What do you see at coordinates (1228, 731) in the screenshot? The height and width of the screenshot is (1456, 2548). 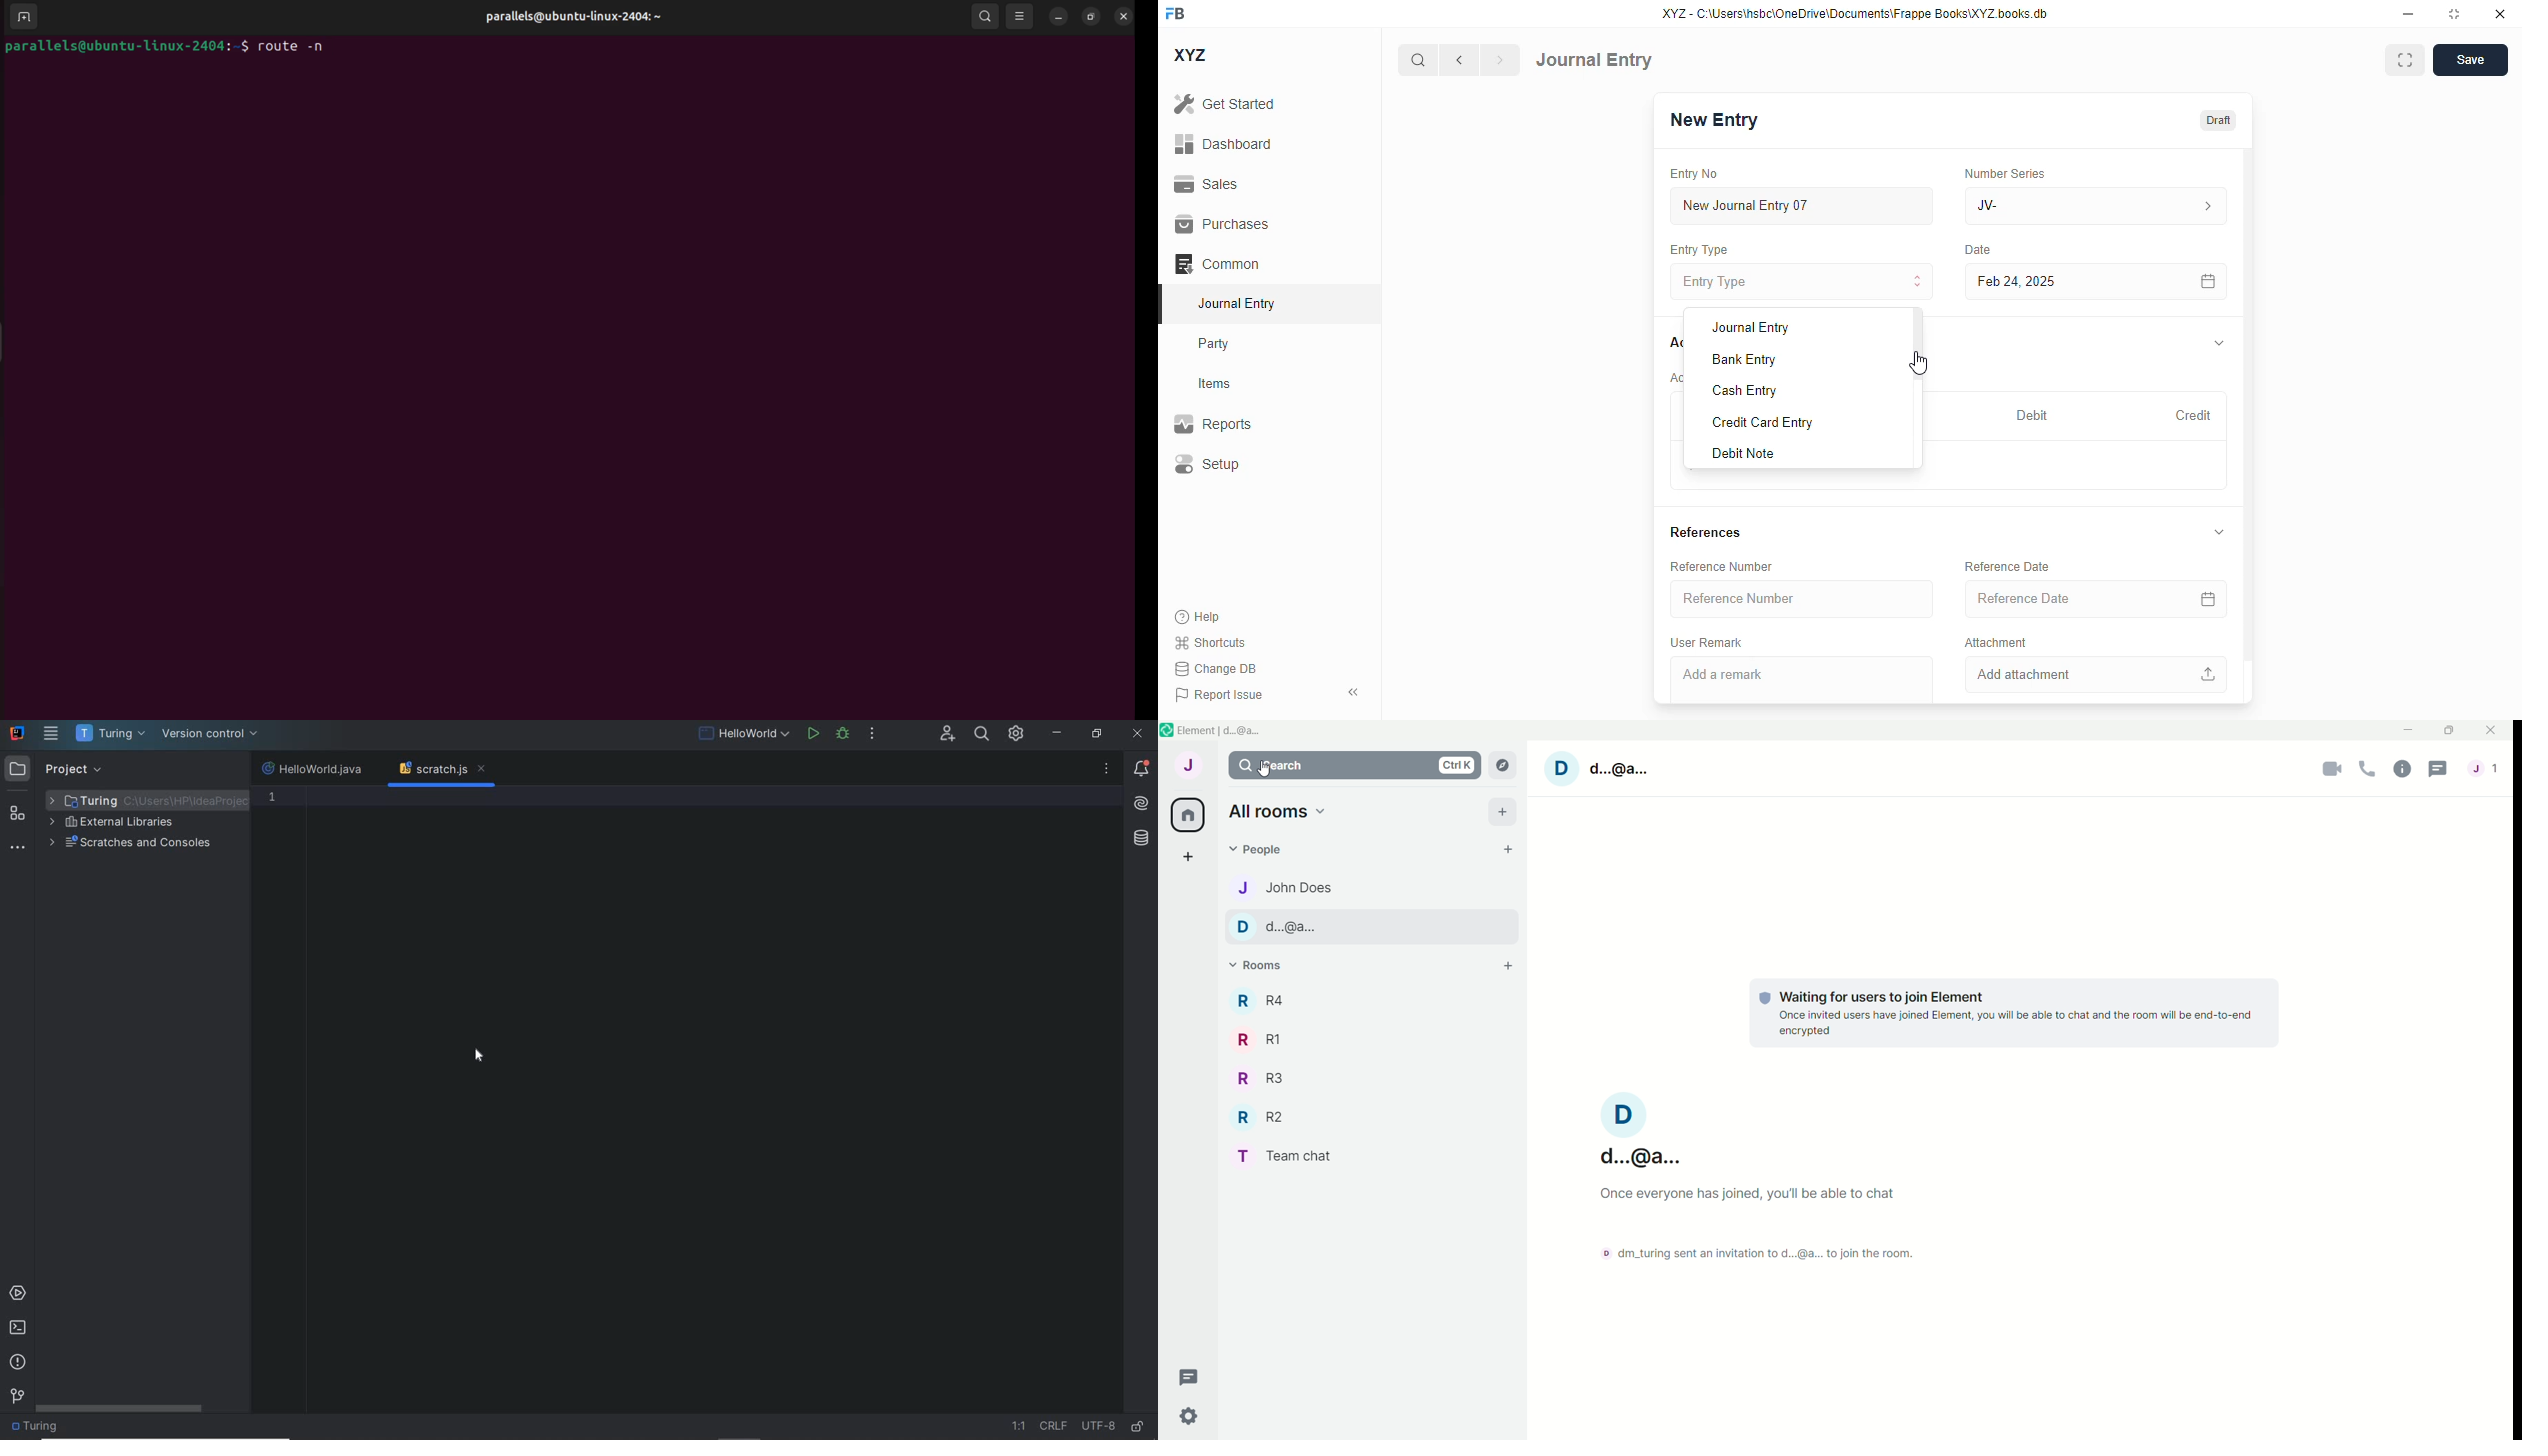 I see `element` at bounding box center [1228, 731].